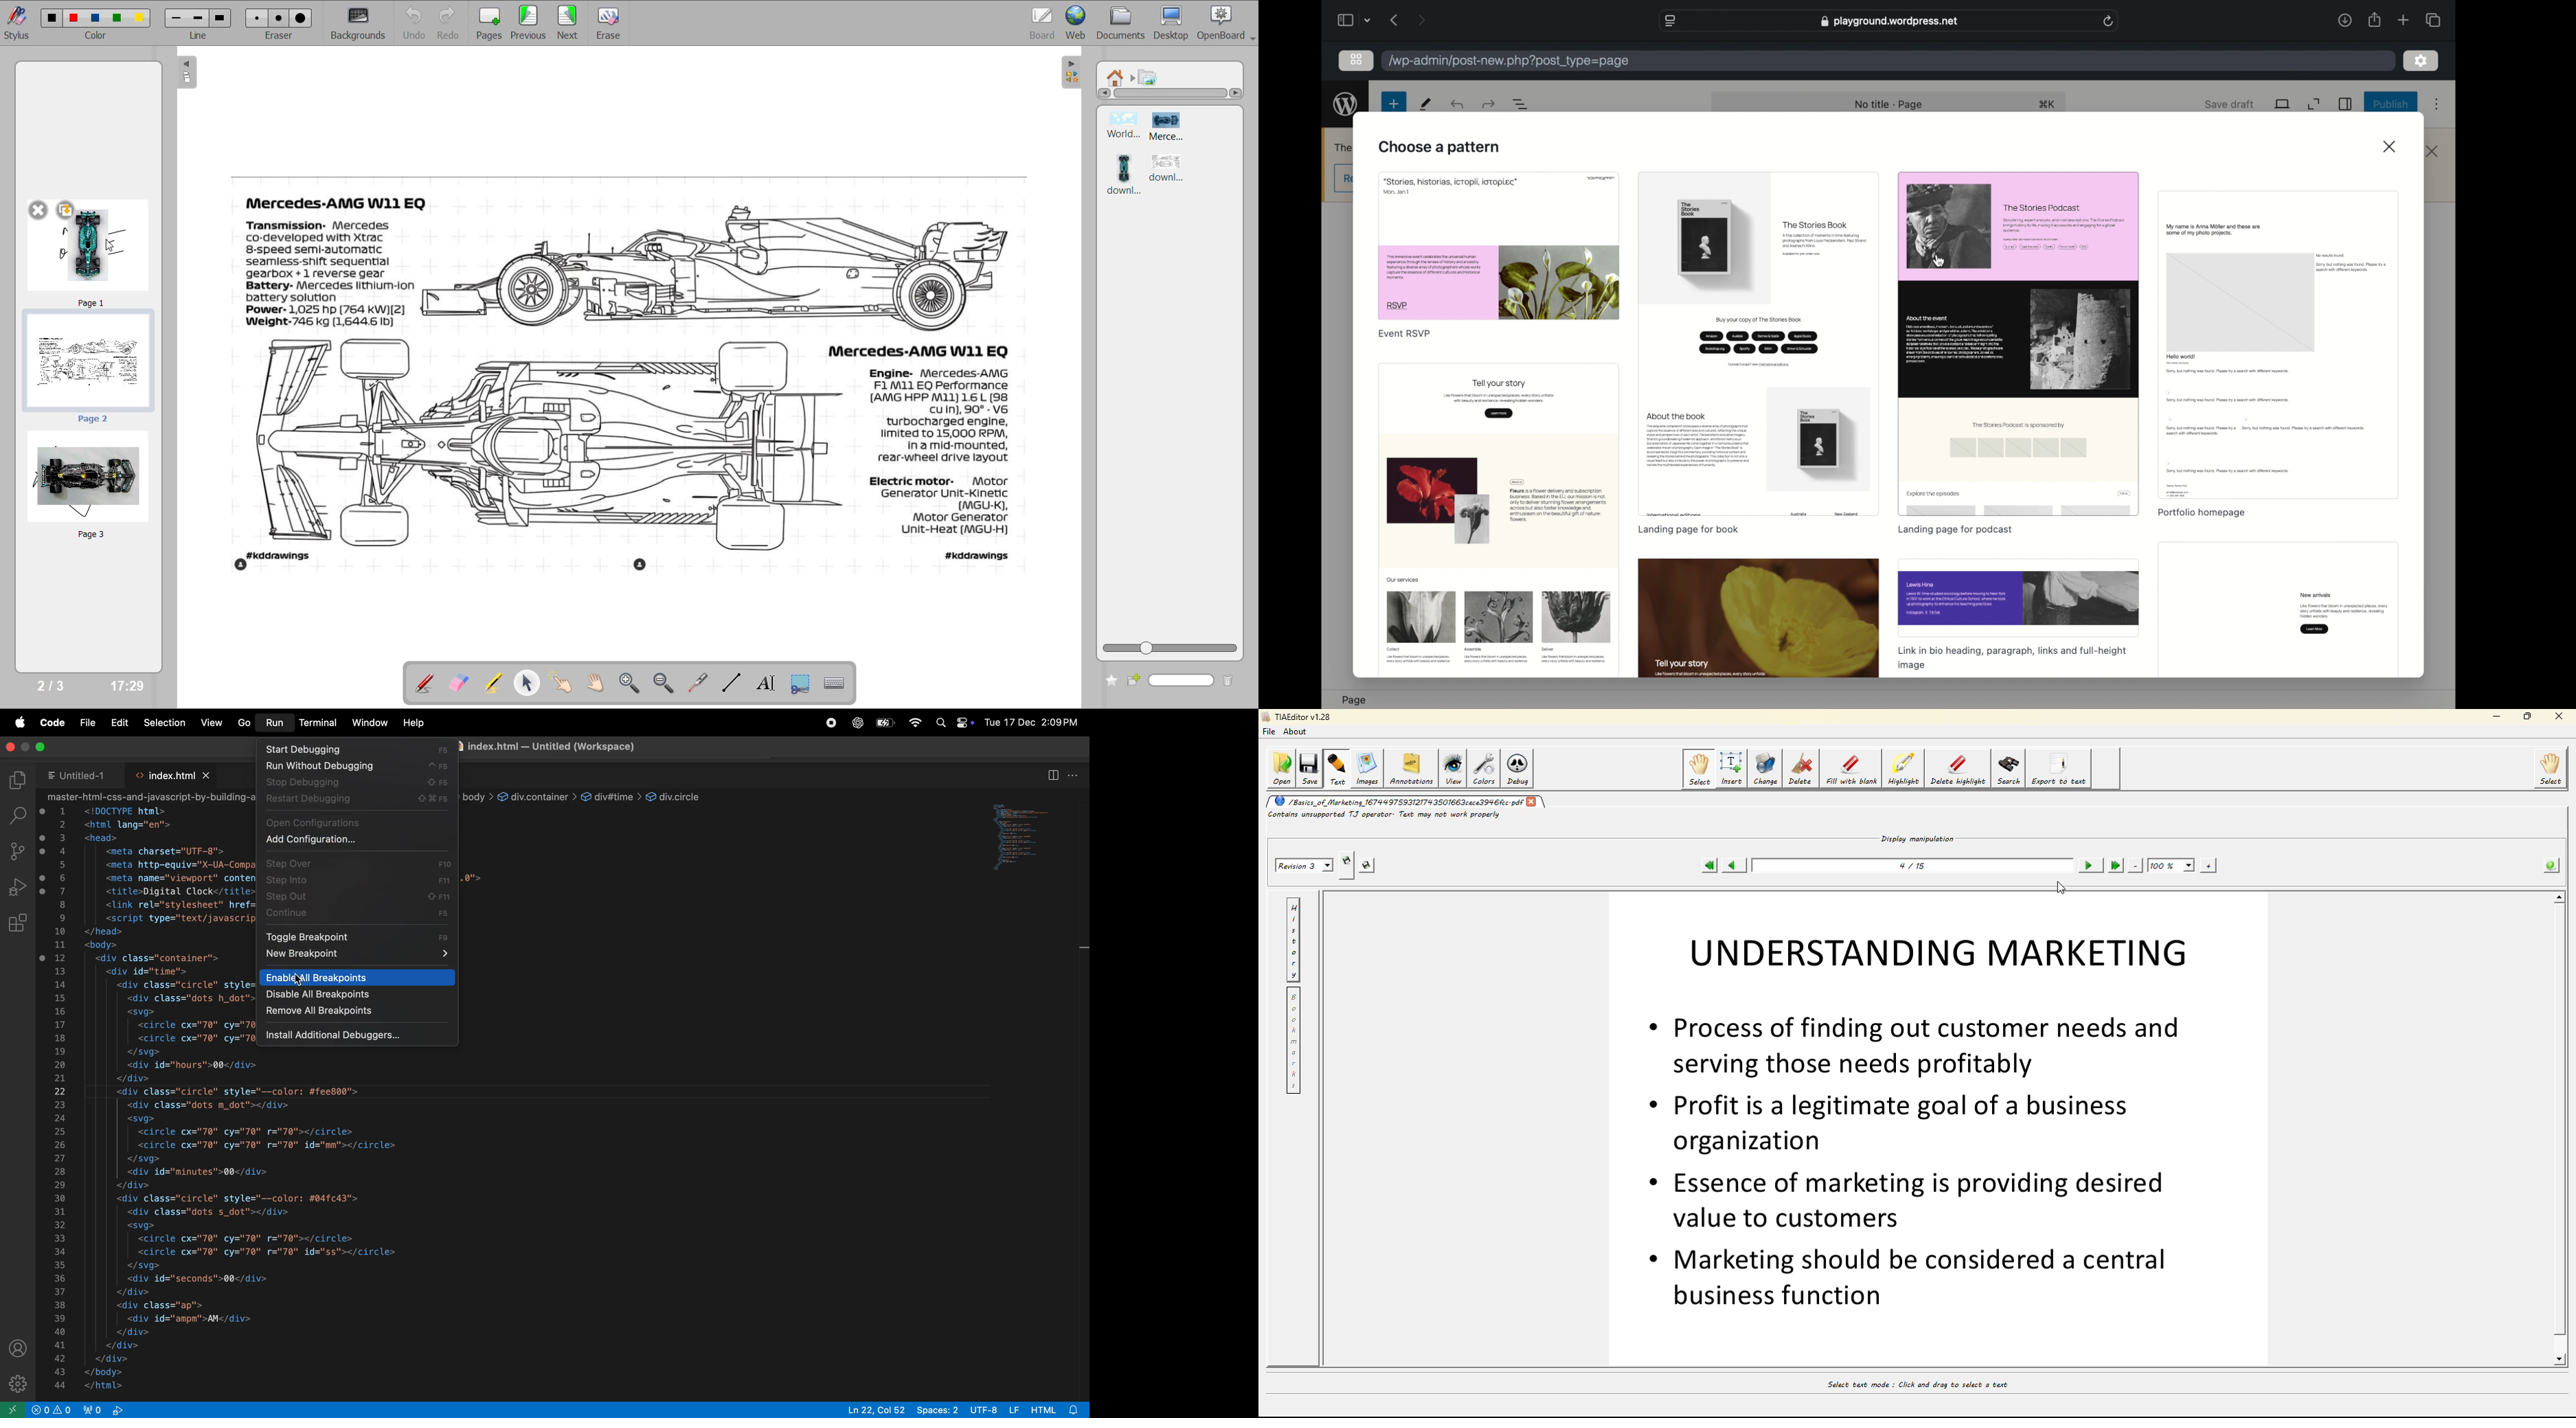 The image size is (2576, 1428). I want to click on breakpoints, so click(43, 885).